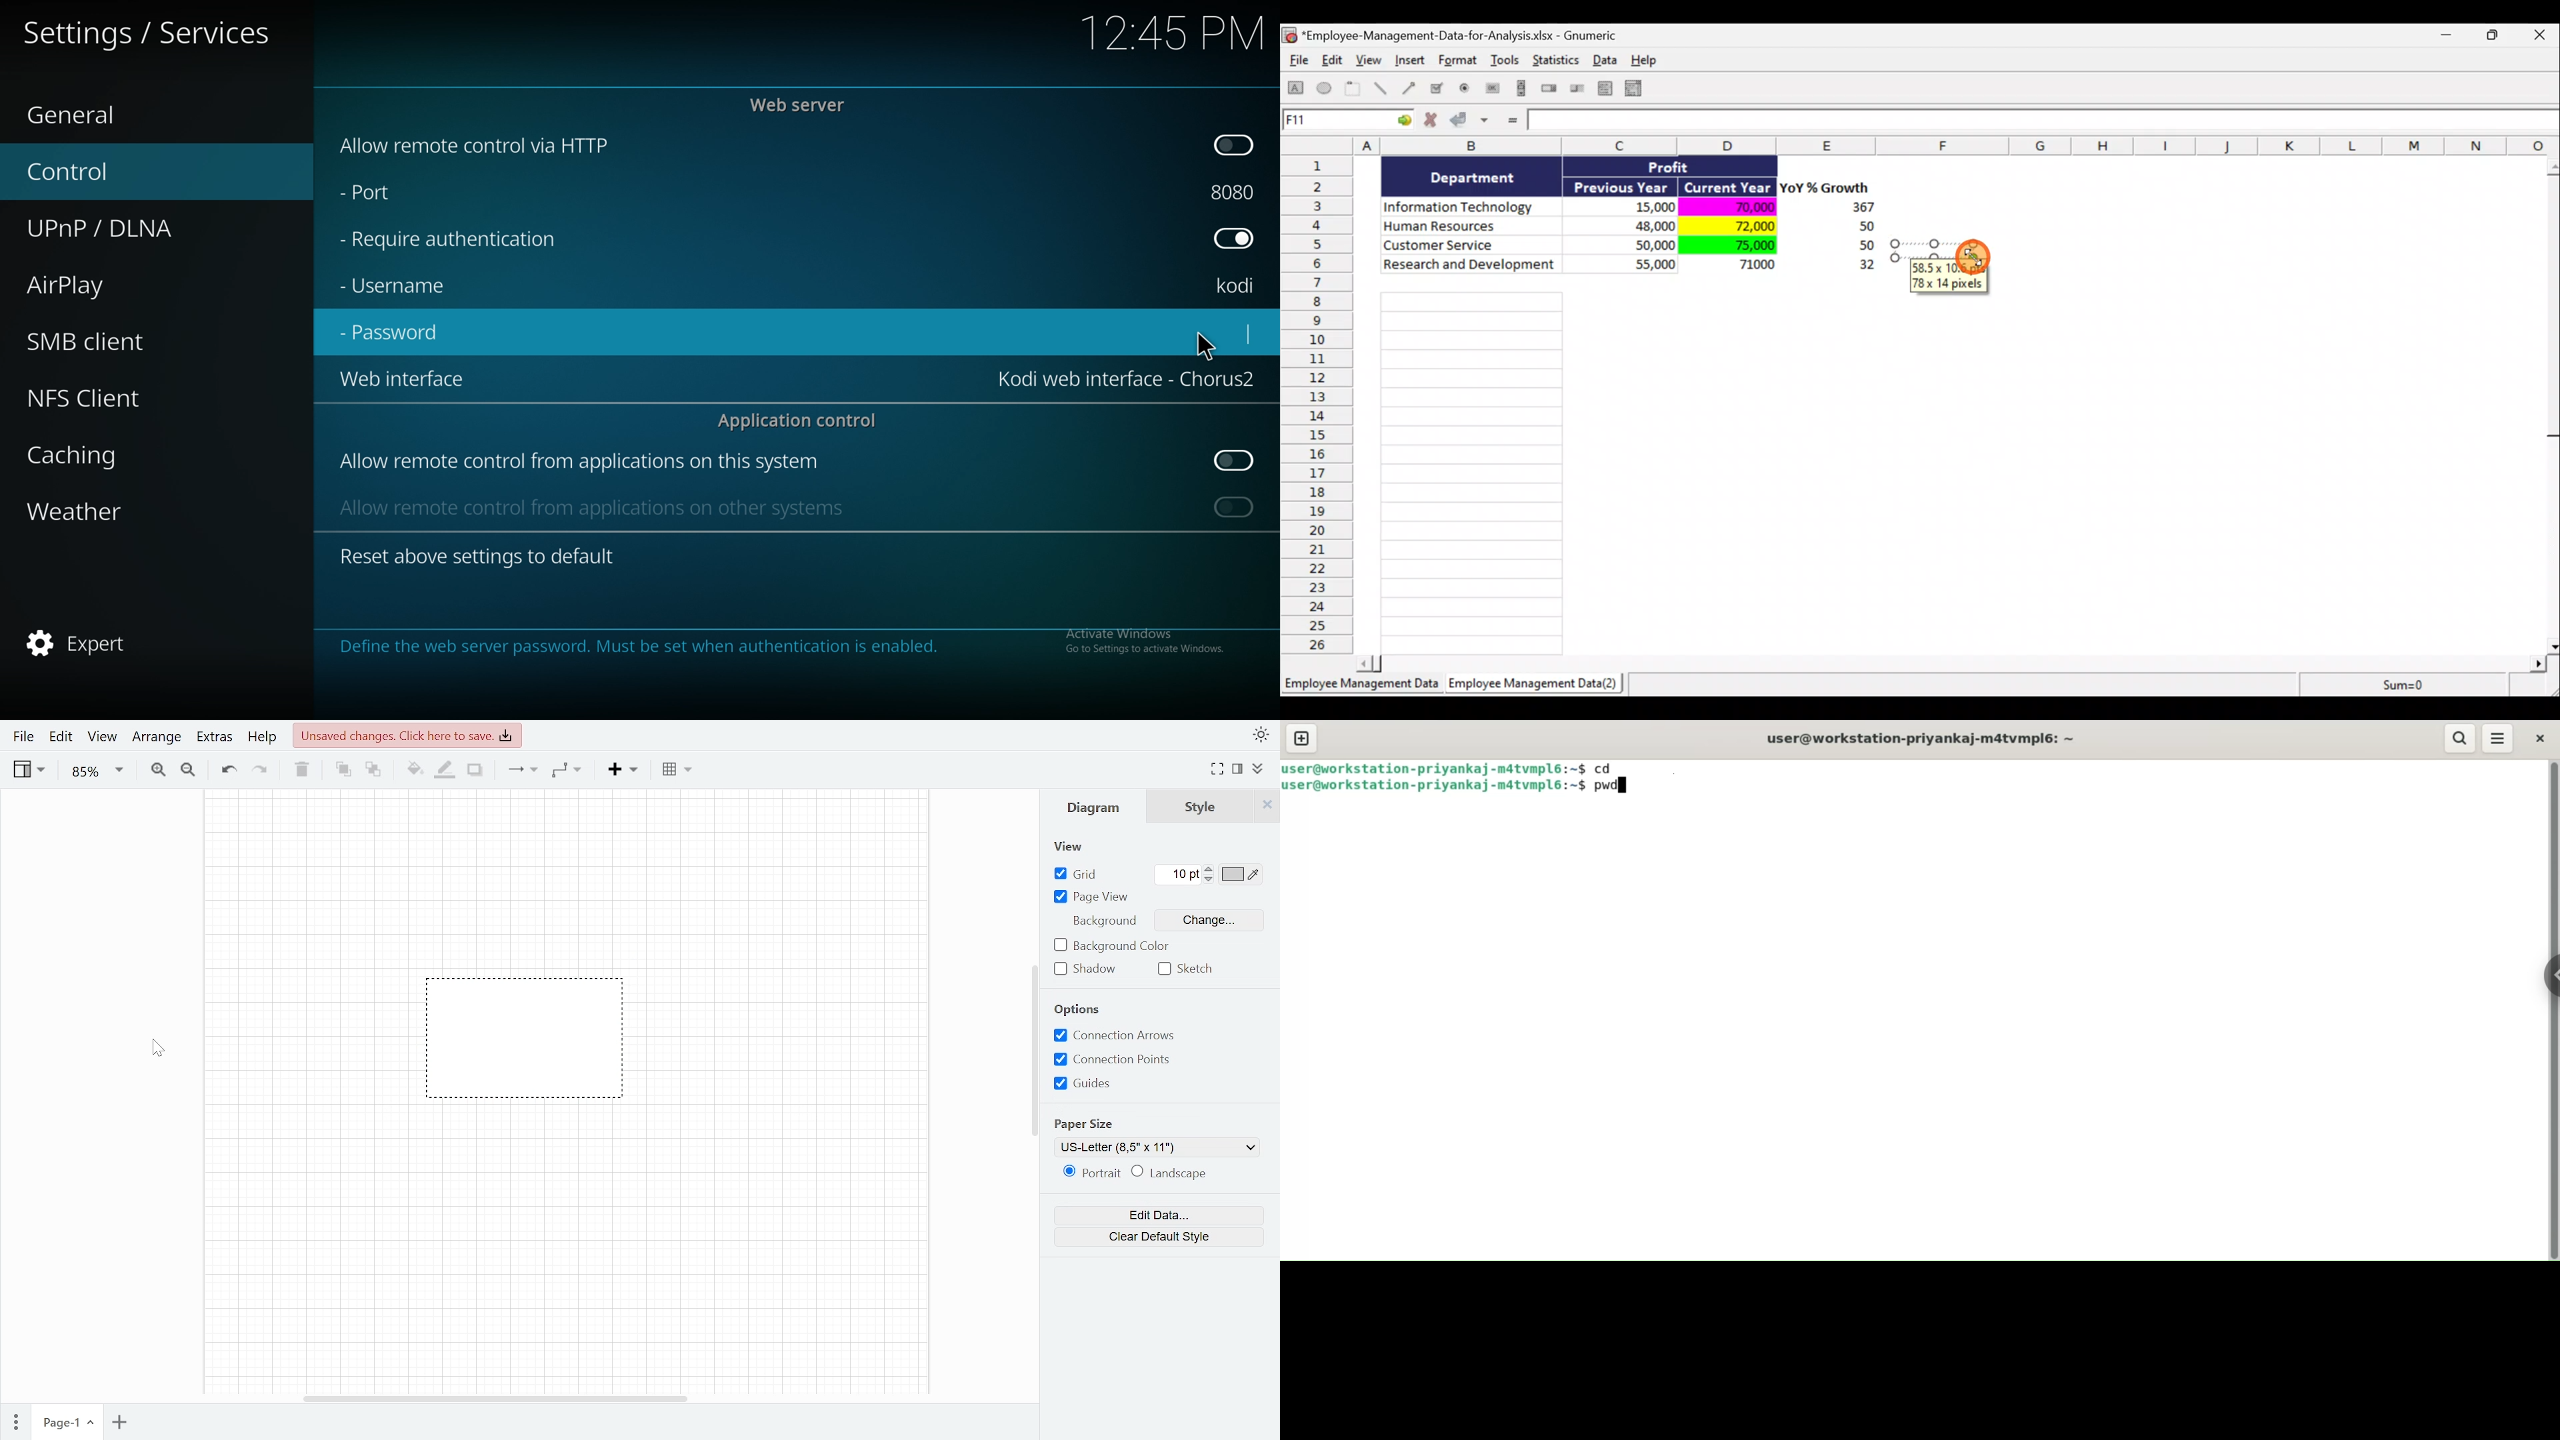 Image resolution: width=2576 pixels, height=1456 pixels. What do you see at coordinates (1409, 62) in the screenshot?
I see `Insert` at bounding box center [1409, 62].